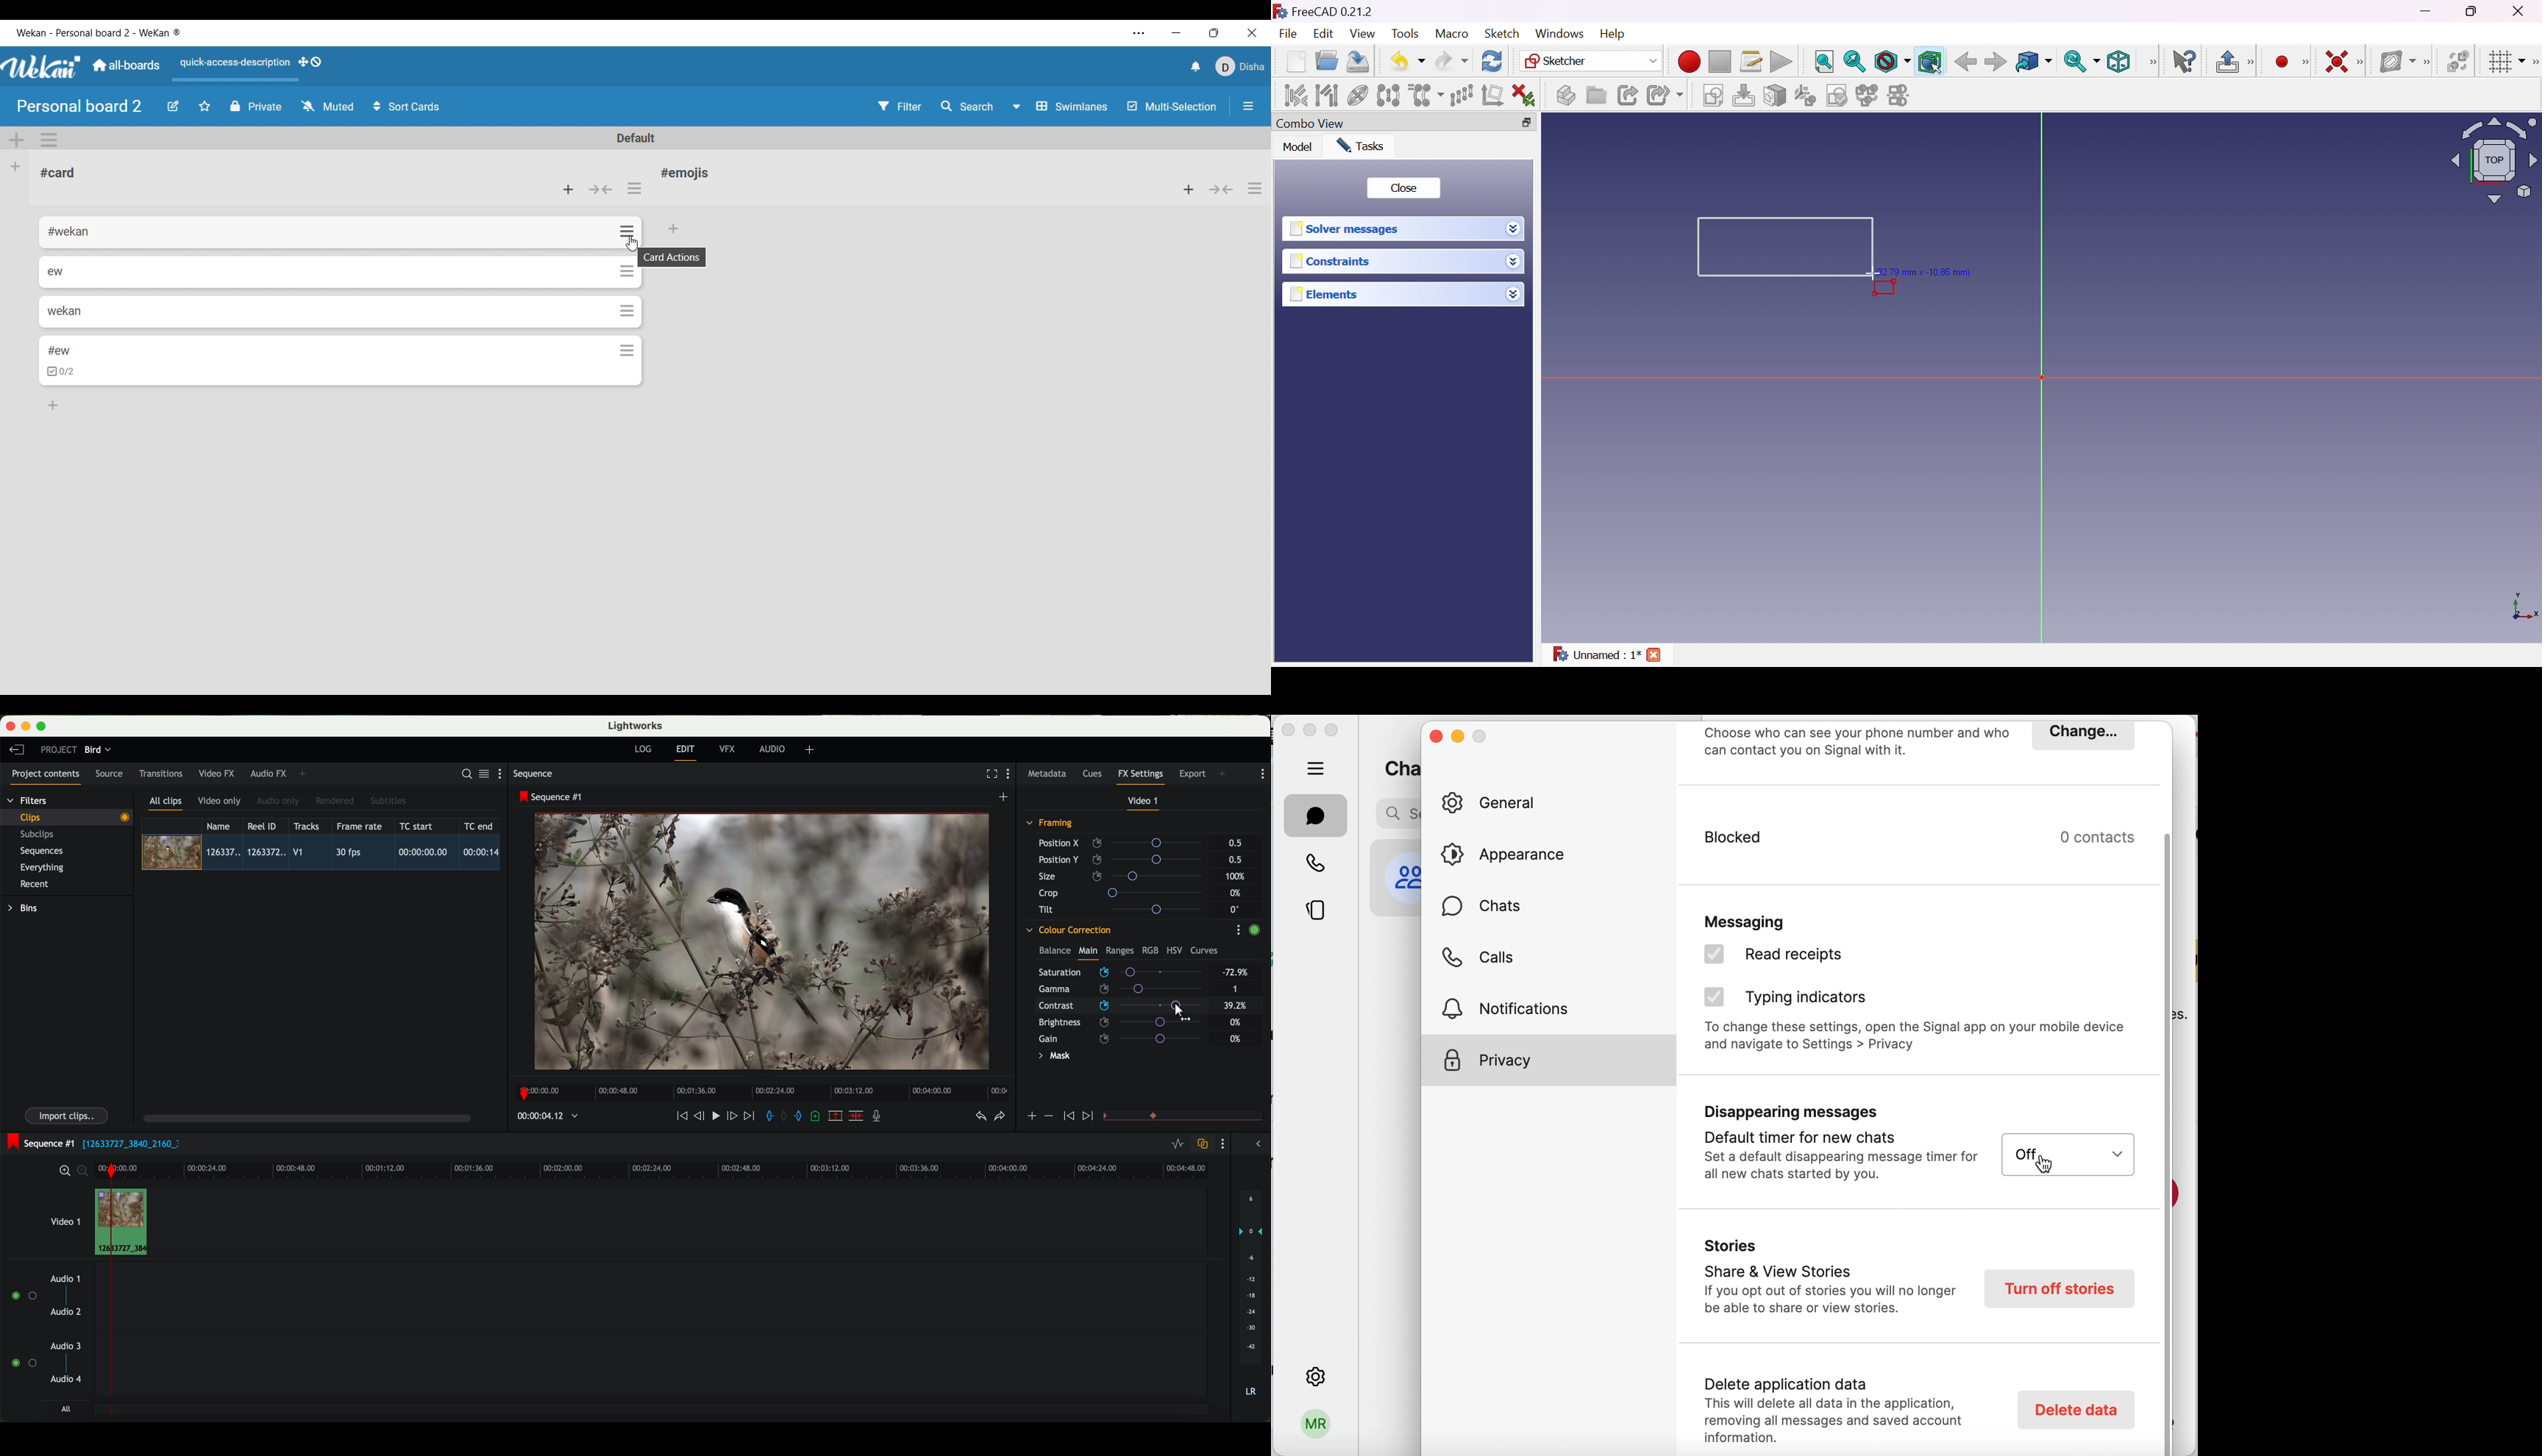 The image size is (2548, 1456). What do you see at coordinates (305, 827) in the screenshot?
I see `tracks` at bounding box center [305, 827].